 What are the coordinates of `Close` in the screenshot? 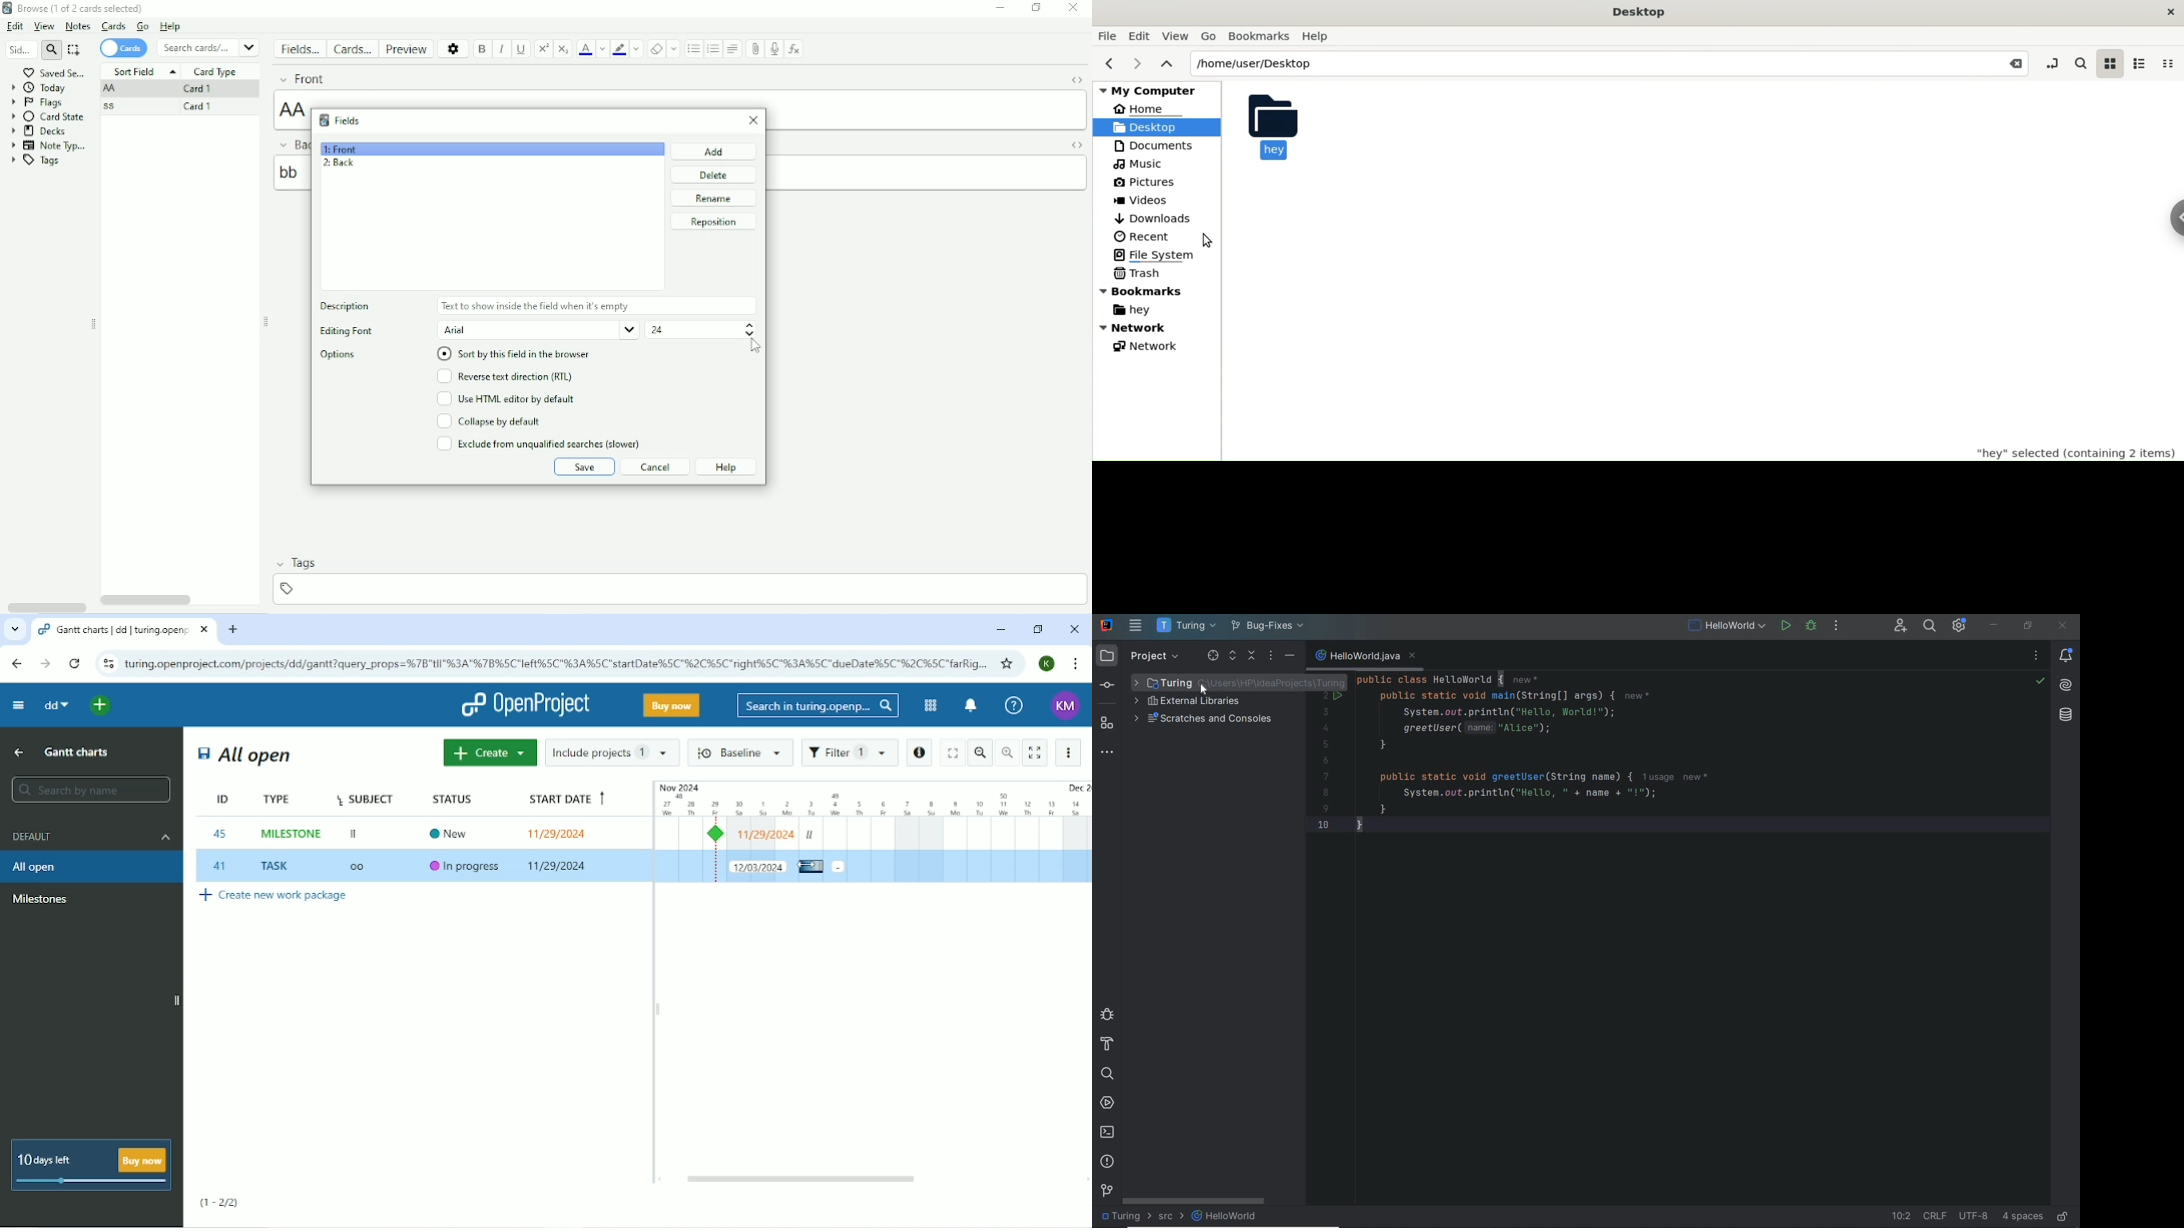 It's located at (1073, 9).